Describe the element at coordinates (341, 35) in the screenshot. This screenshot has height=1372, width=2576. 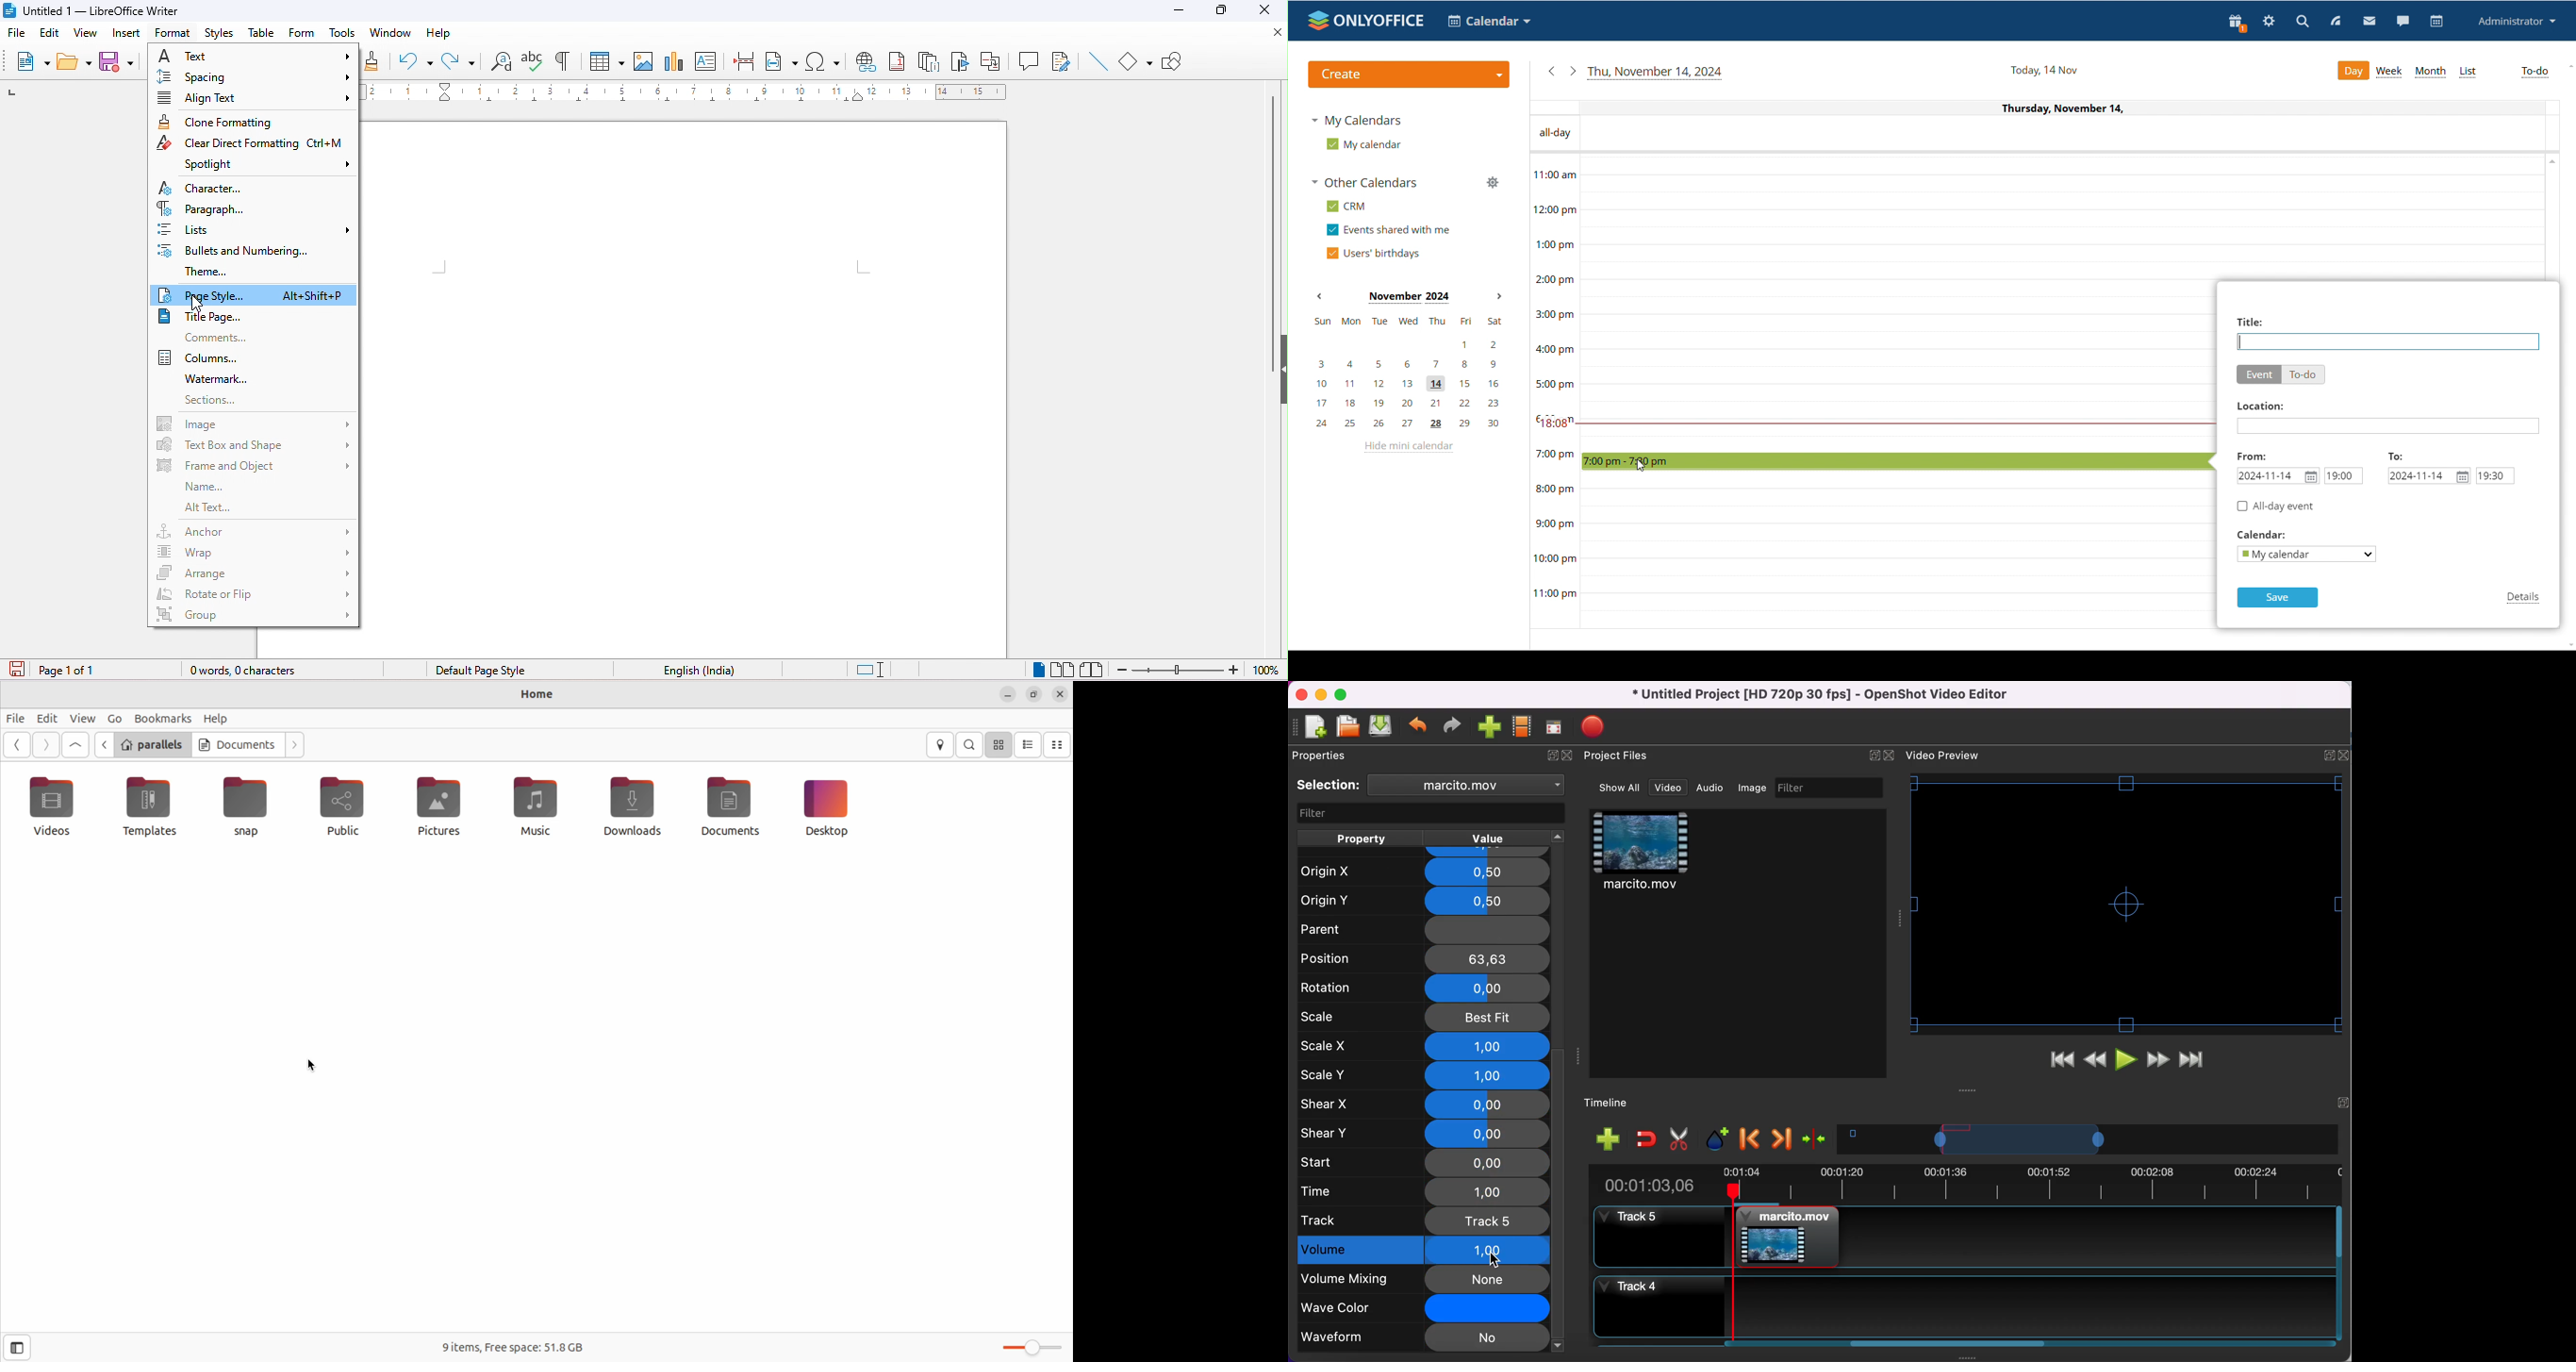
I see `tools` at that location.